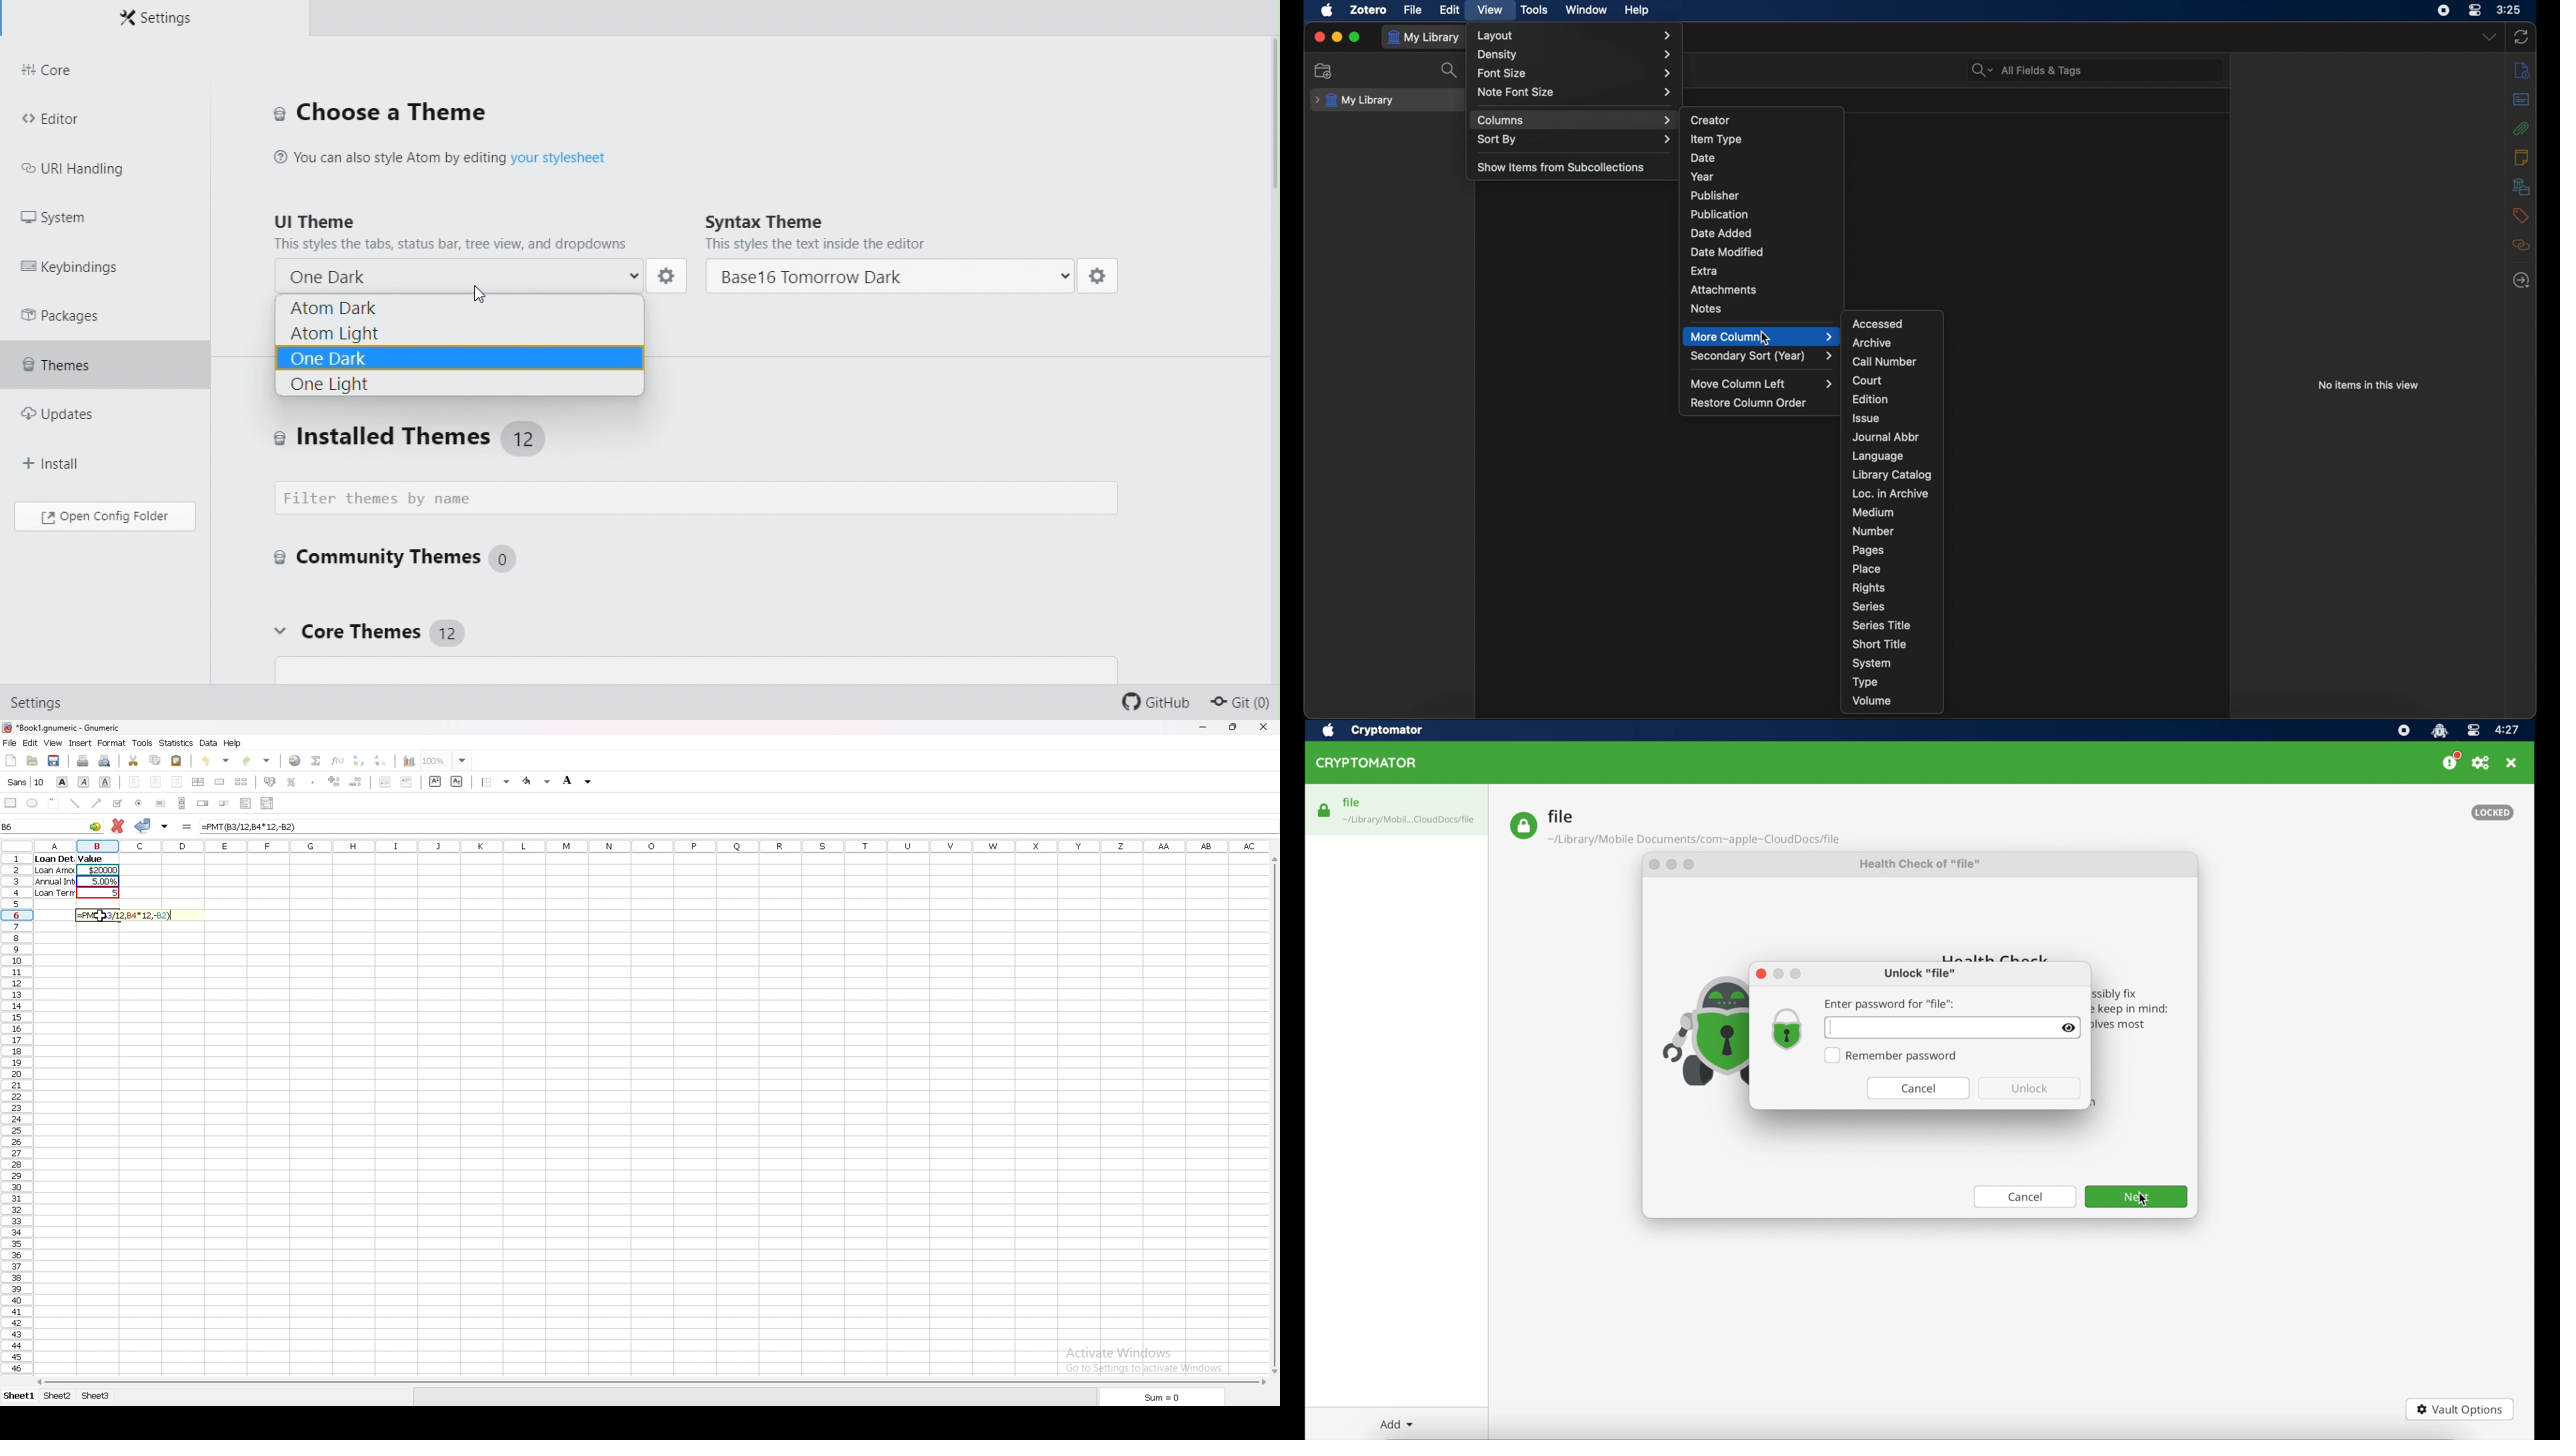 Image resolution: width=2576 pixels, height=1456 pixels. I want to click on layout, so click(1575, 35).